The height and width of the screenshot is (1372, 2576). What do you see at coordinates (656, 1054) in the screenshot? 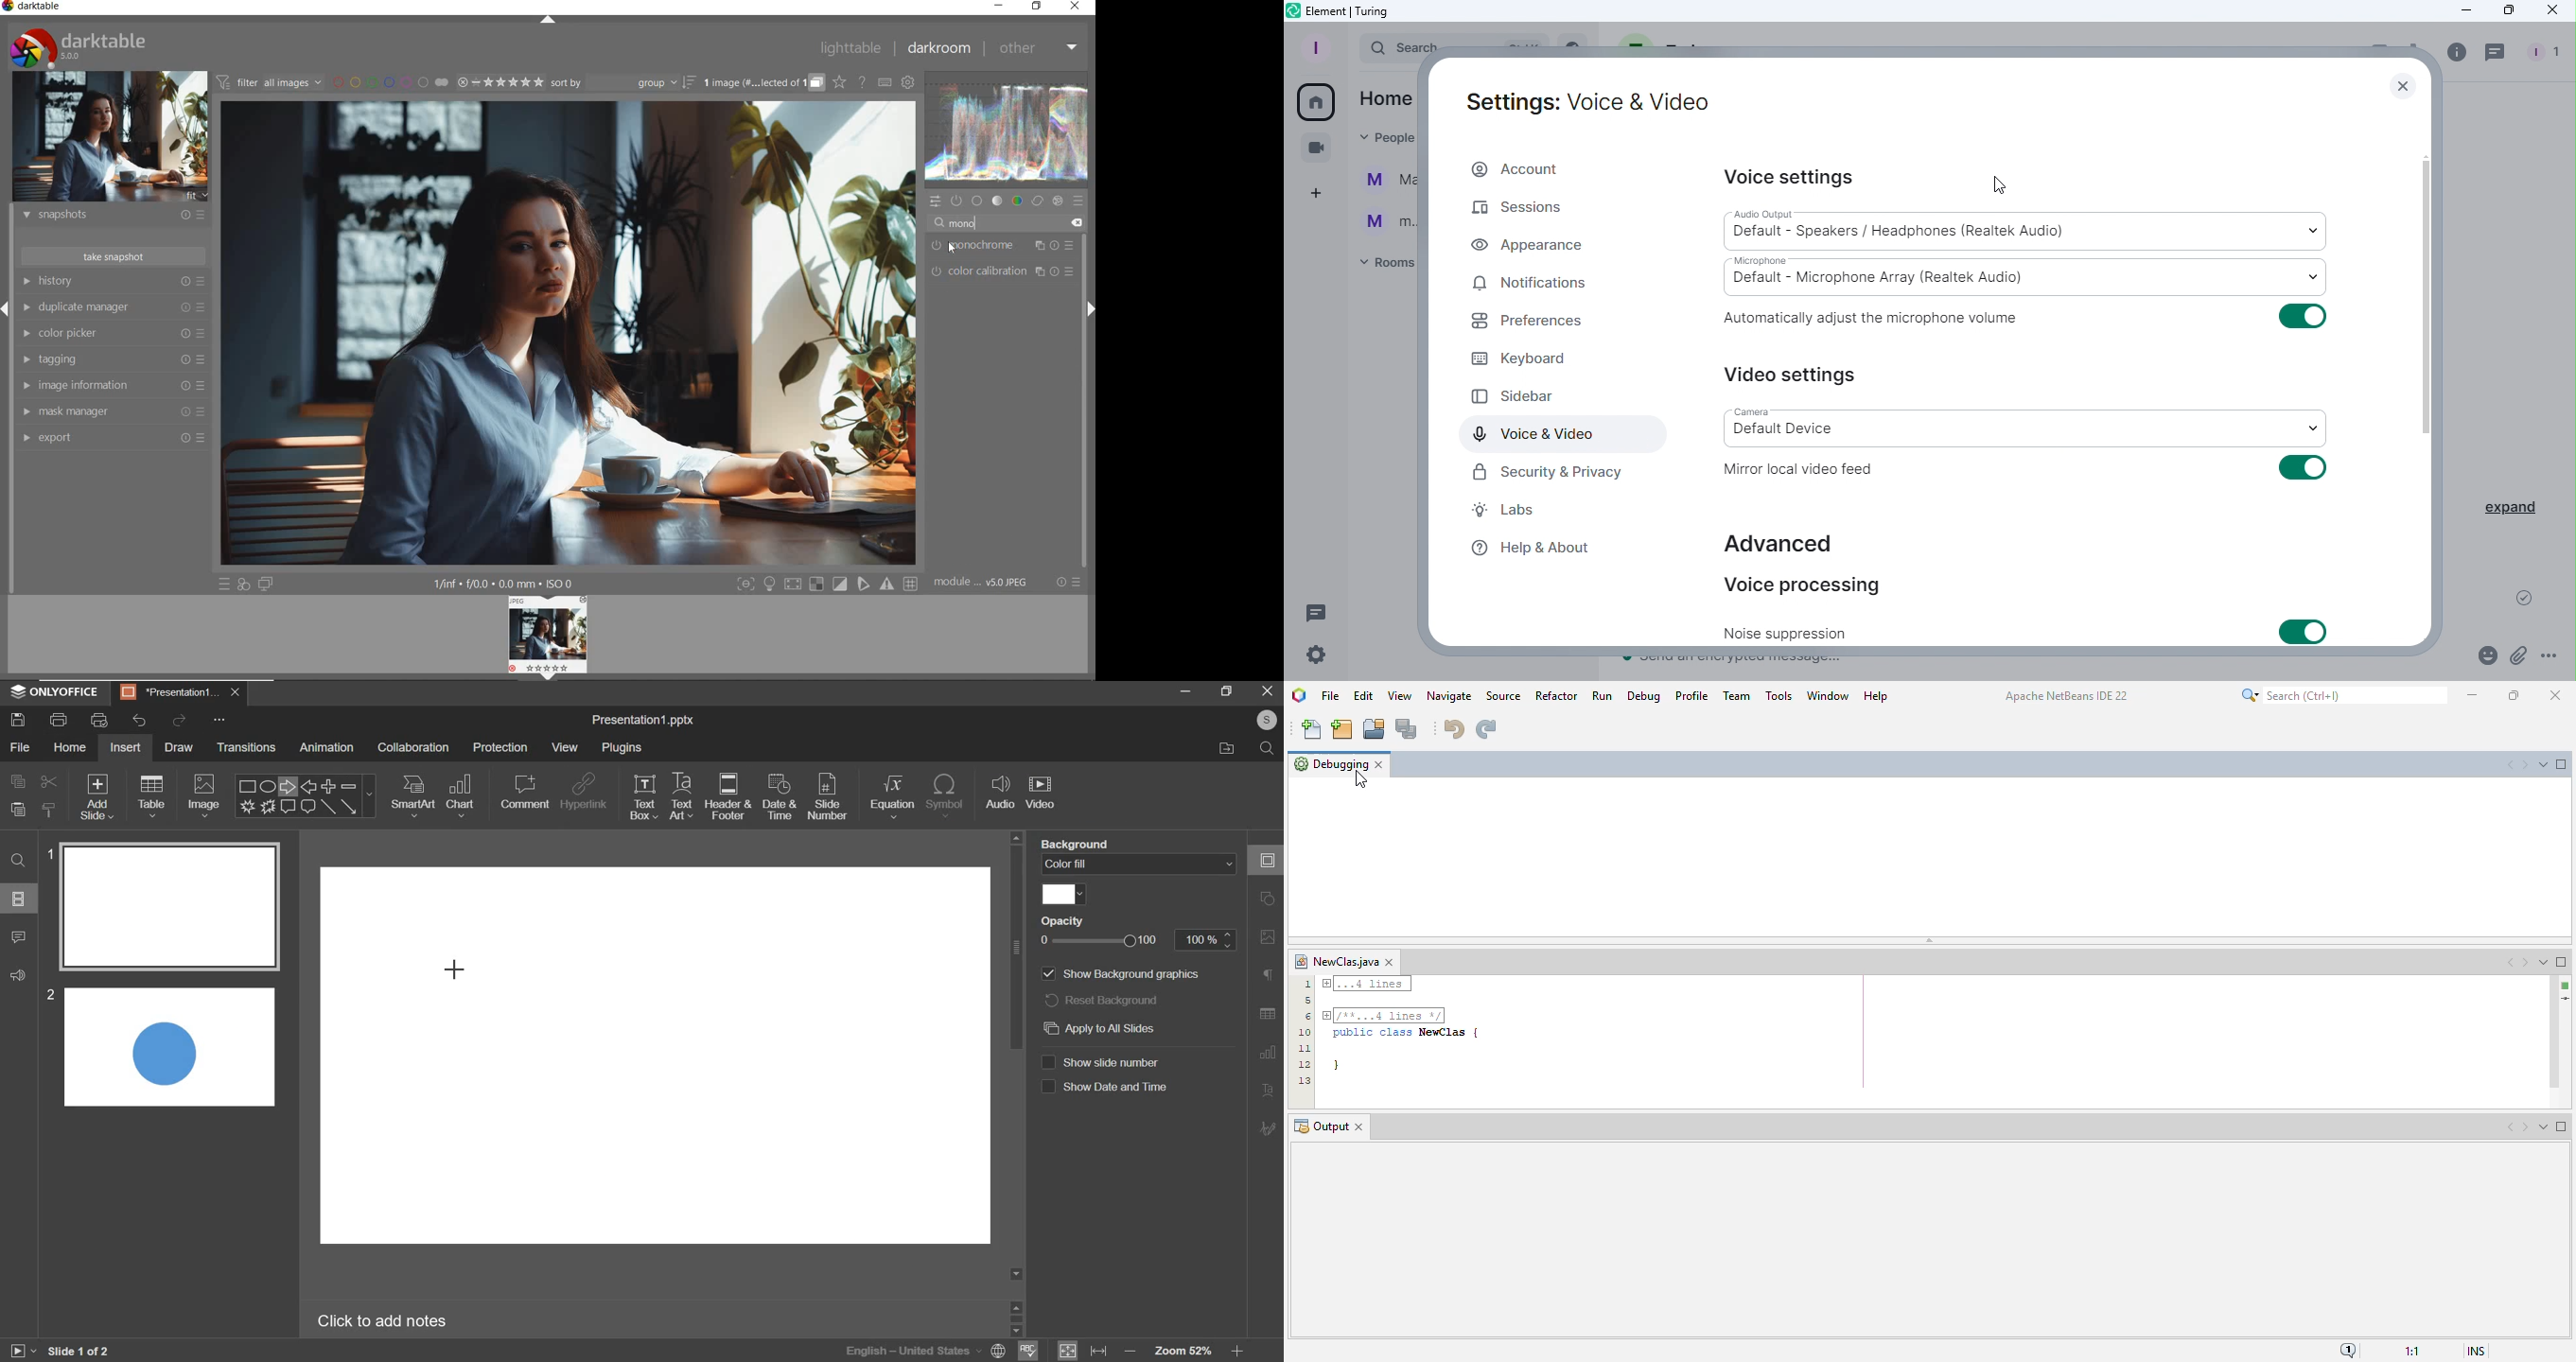
I see `slide editor (empty)` at bounding box center [656, 1054].